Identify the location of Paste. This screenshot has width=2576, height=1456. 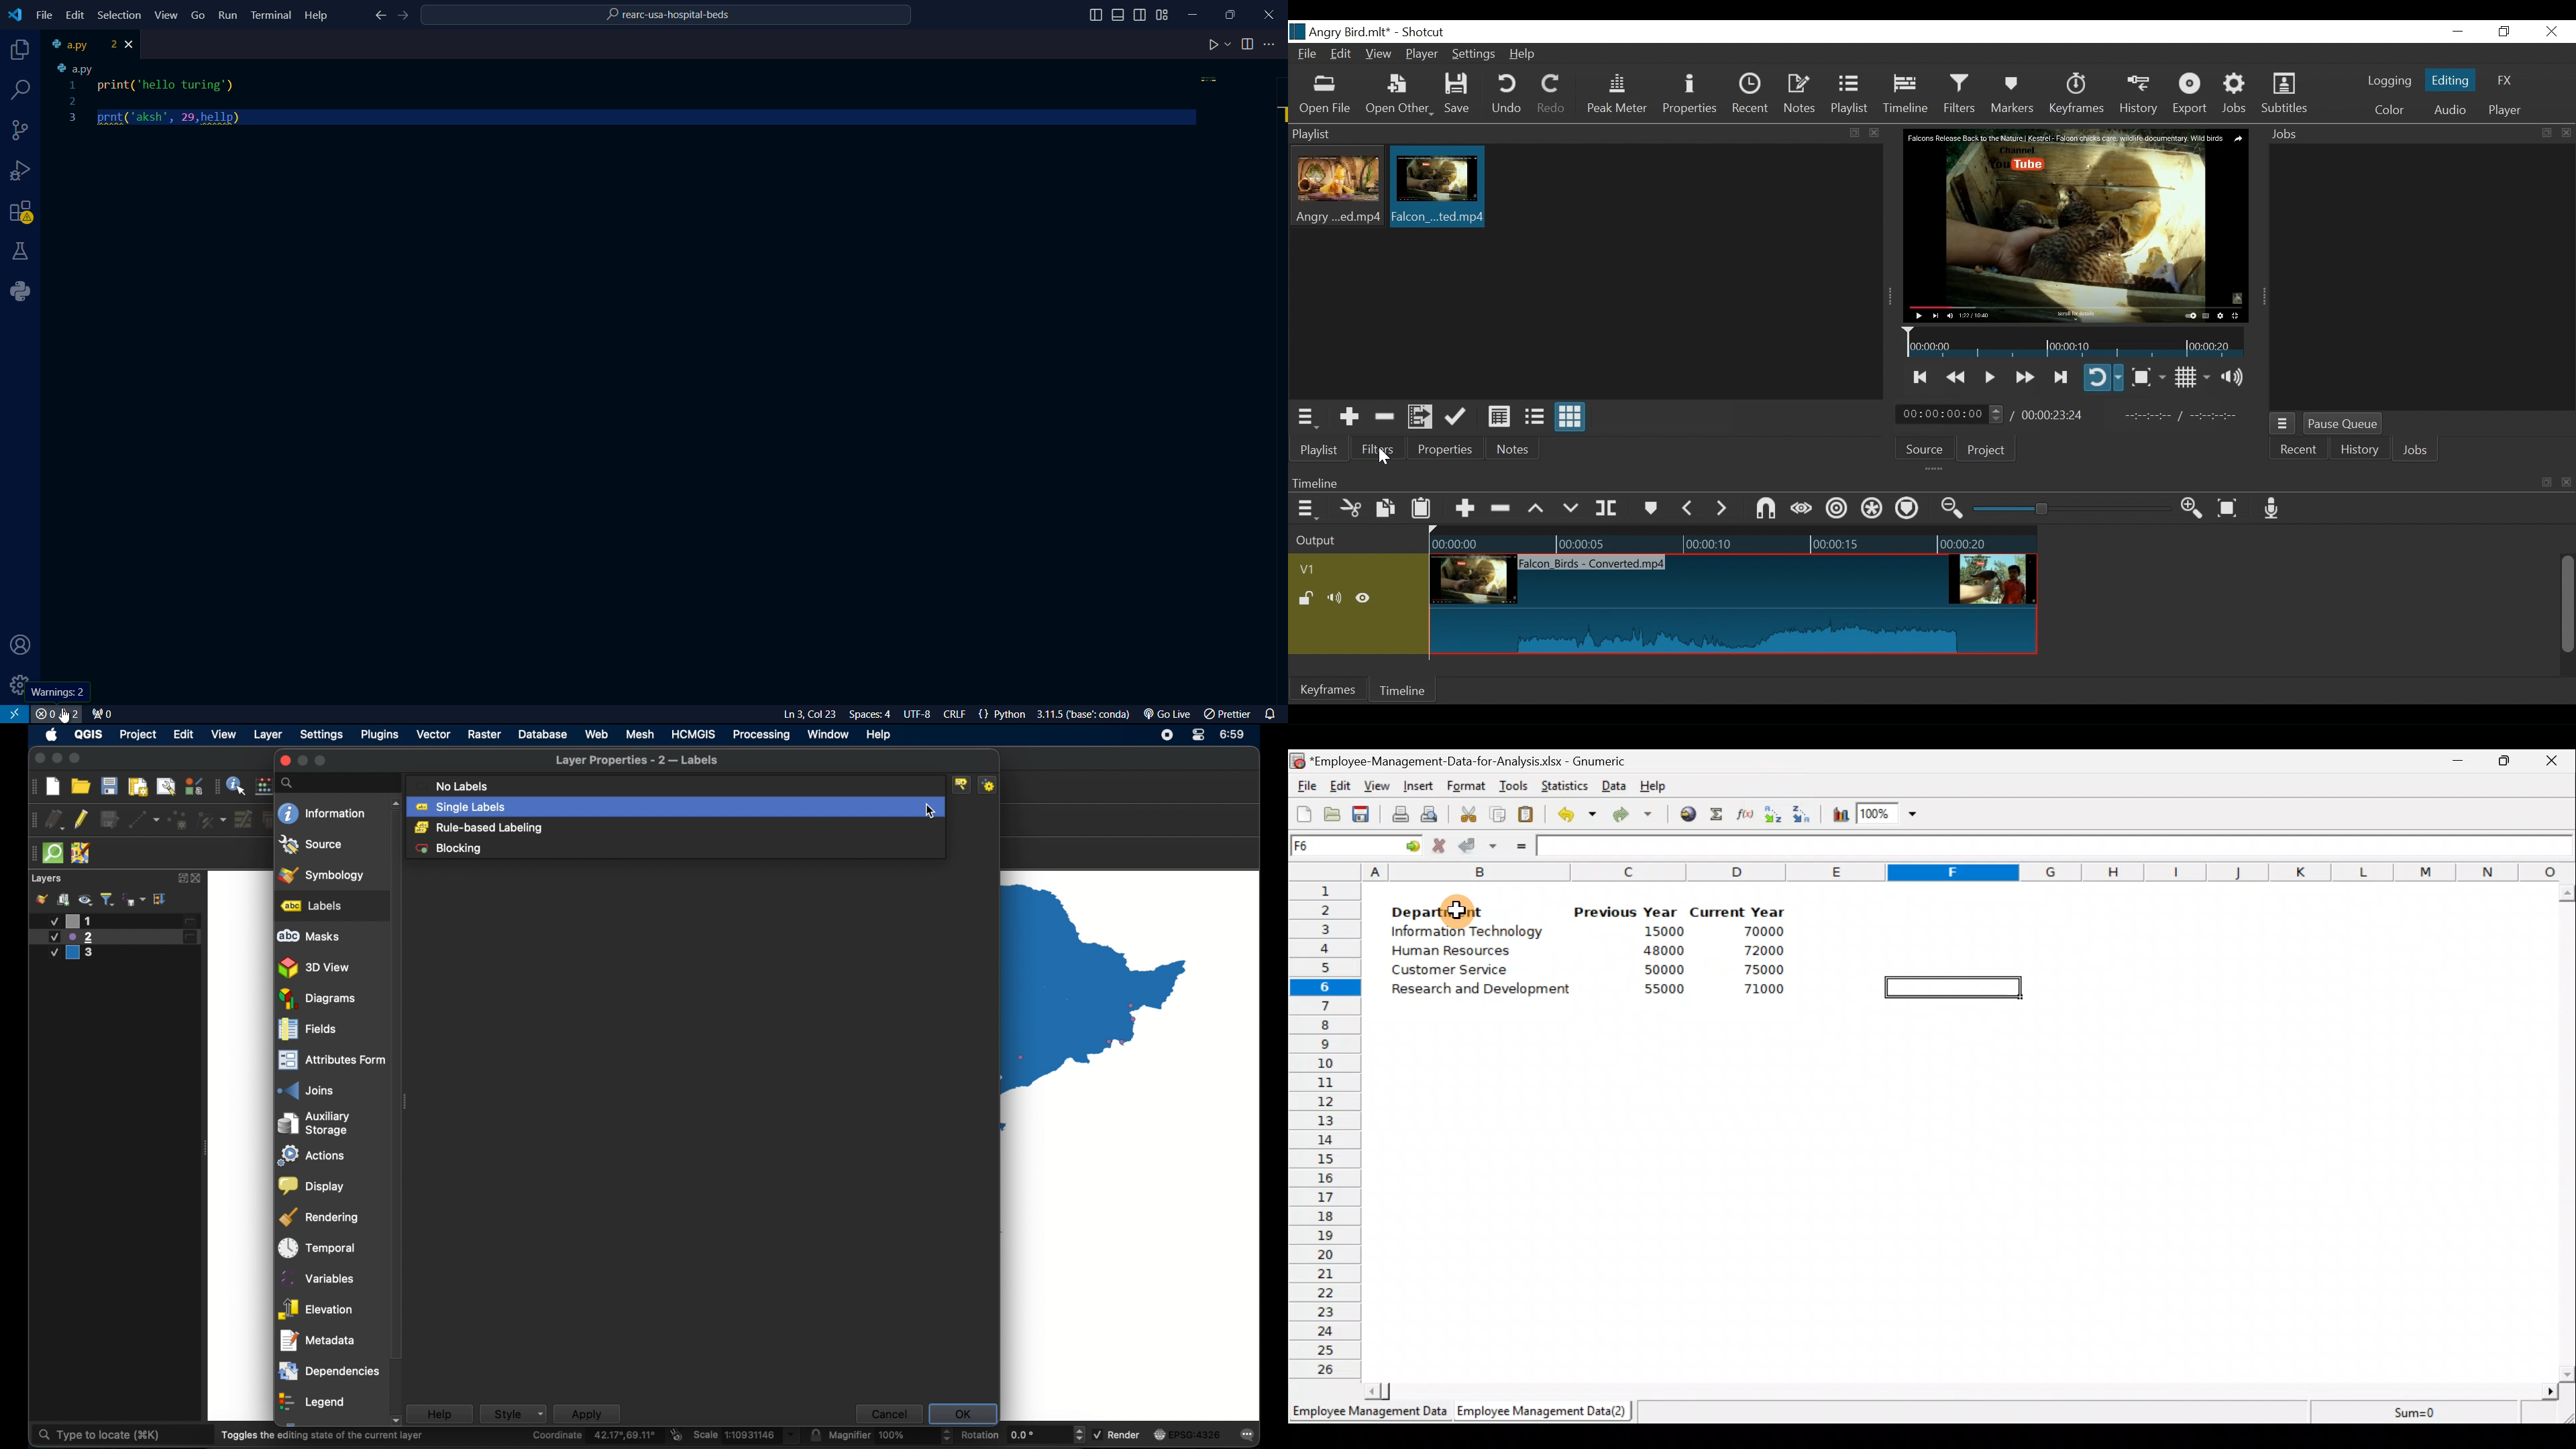
(1423, 511).